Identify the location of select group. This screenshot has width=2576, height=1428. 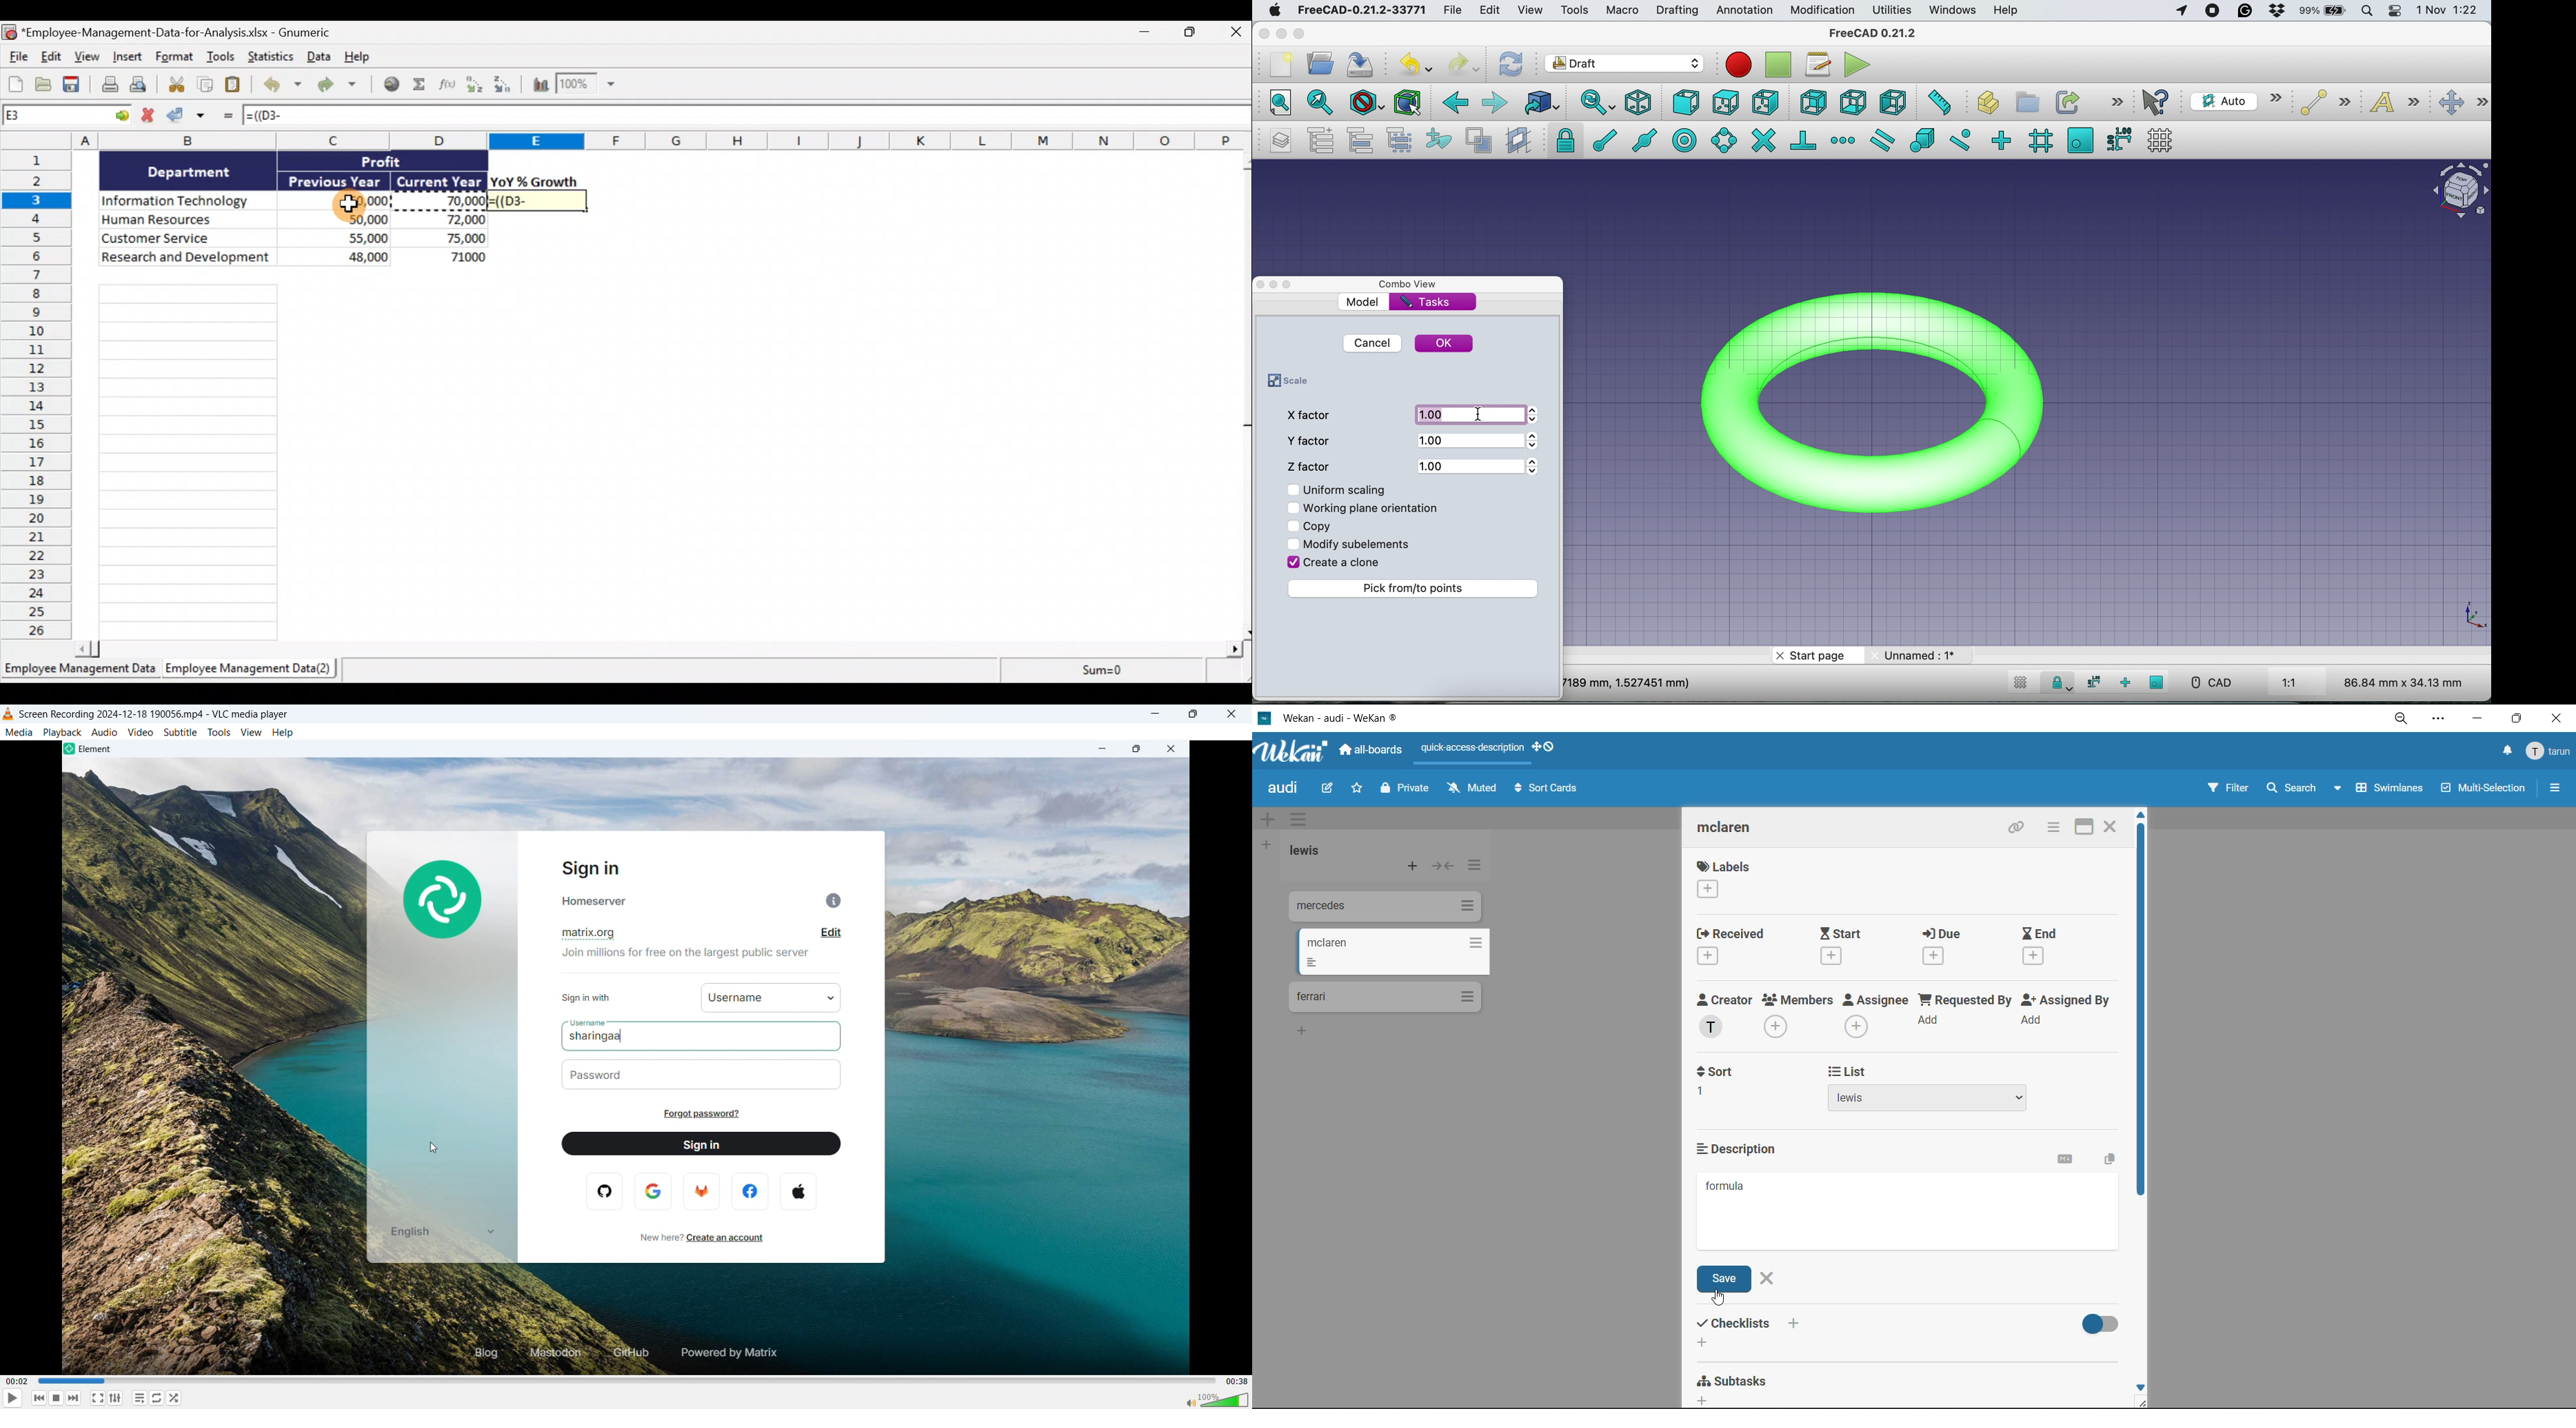
(1403, 140).